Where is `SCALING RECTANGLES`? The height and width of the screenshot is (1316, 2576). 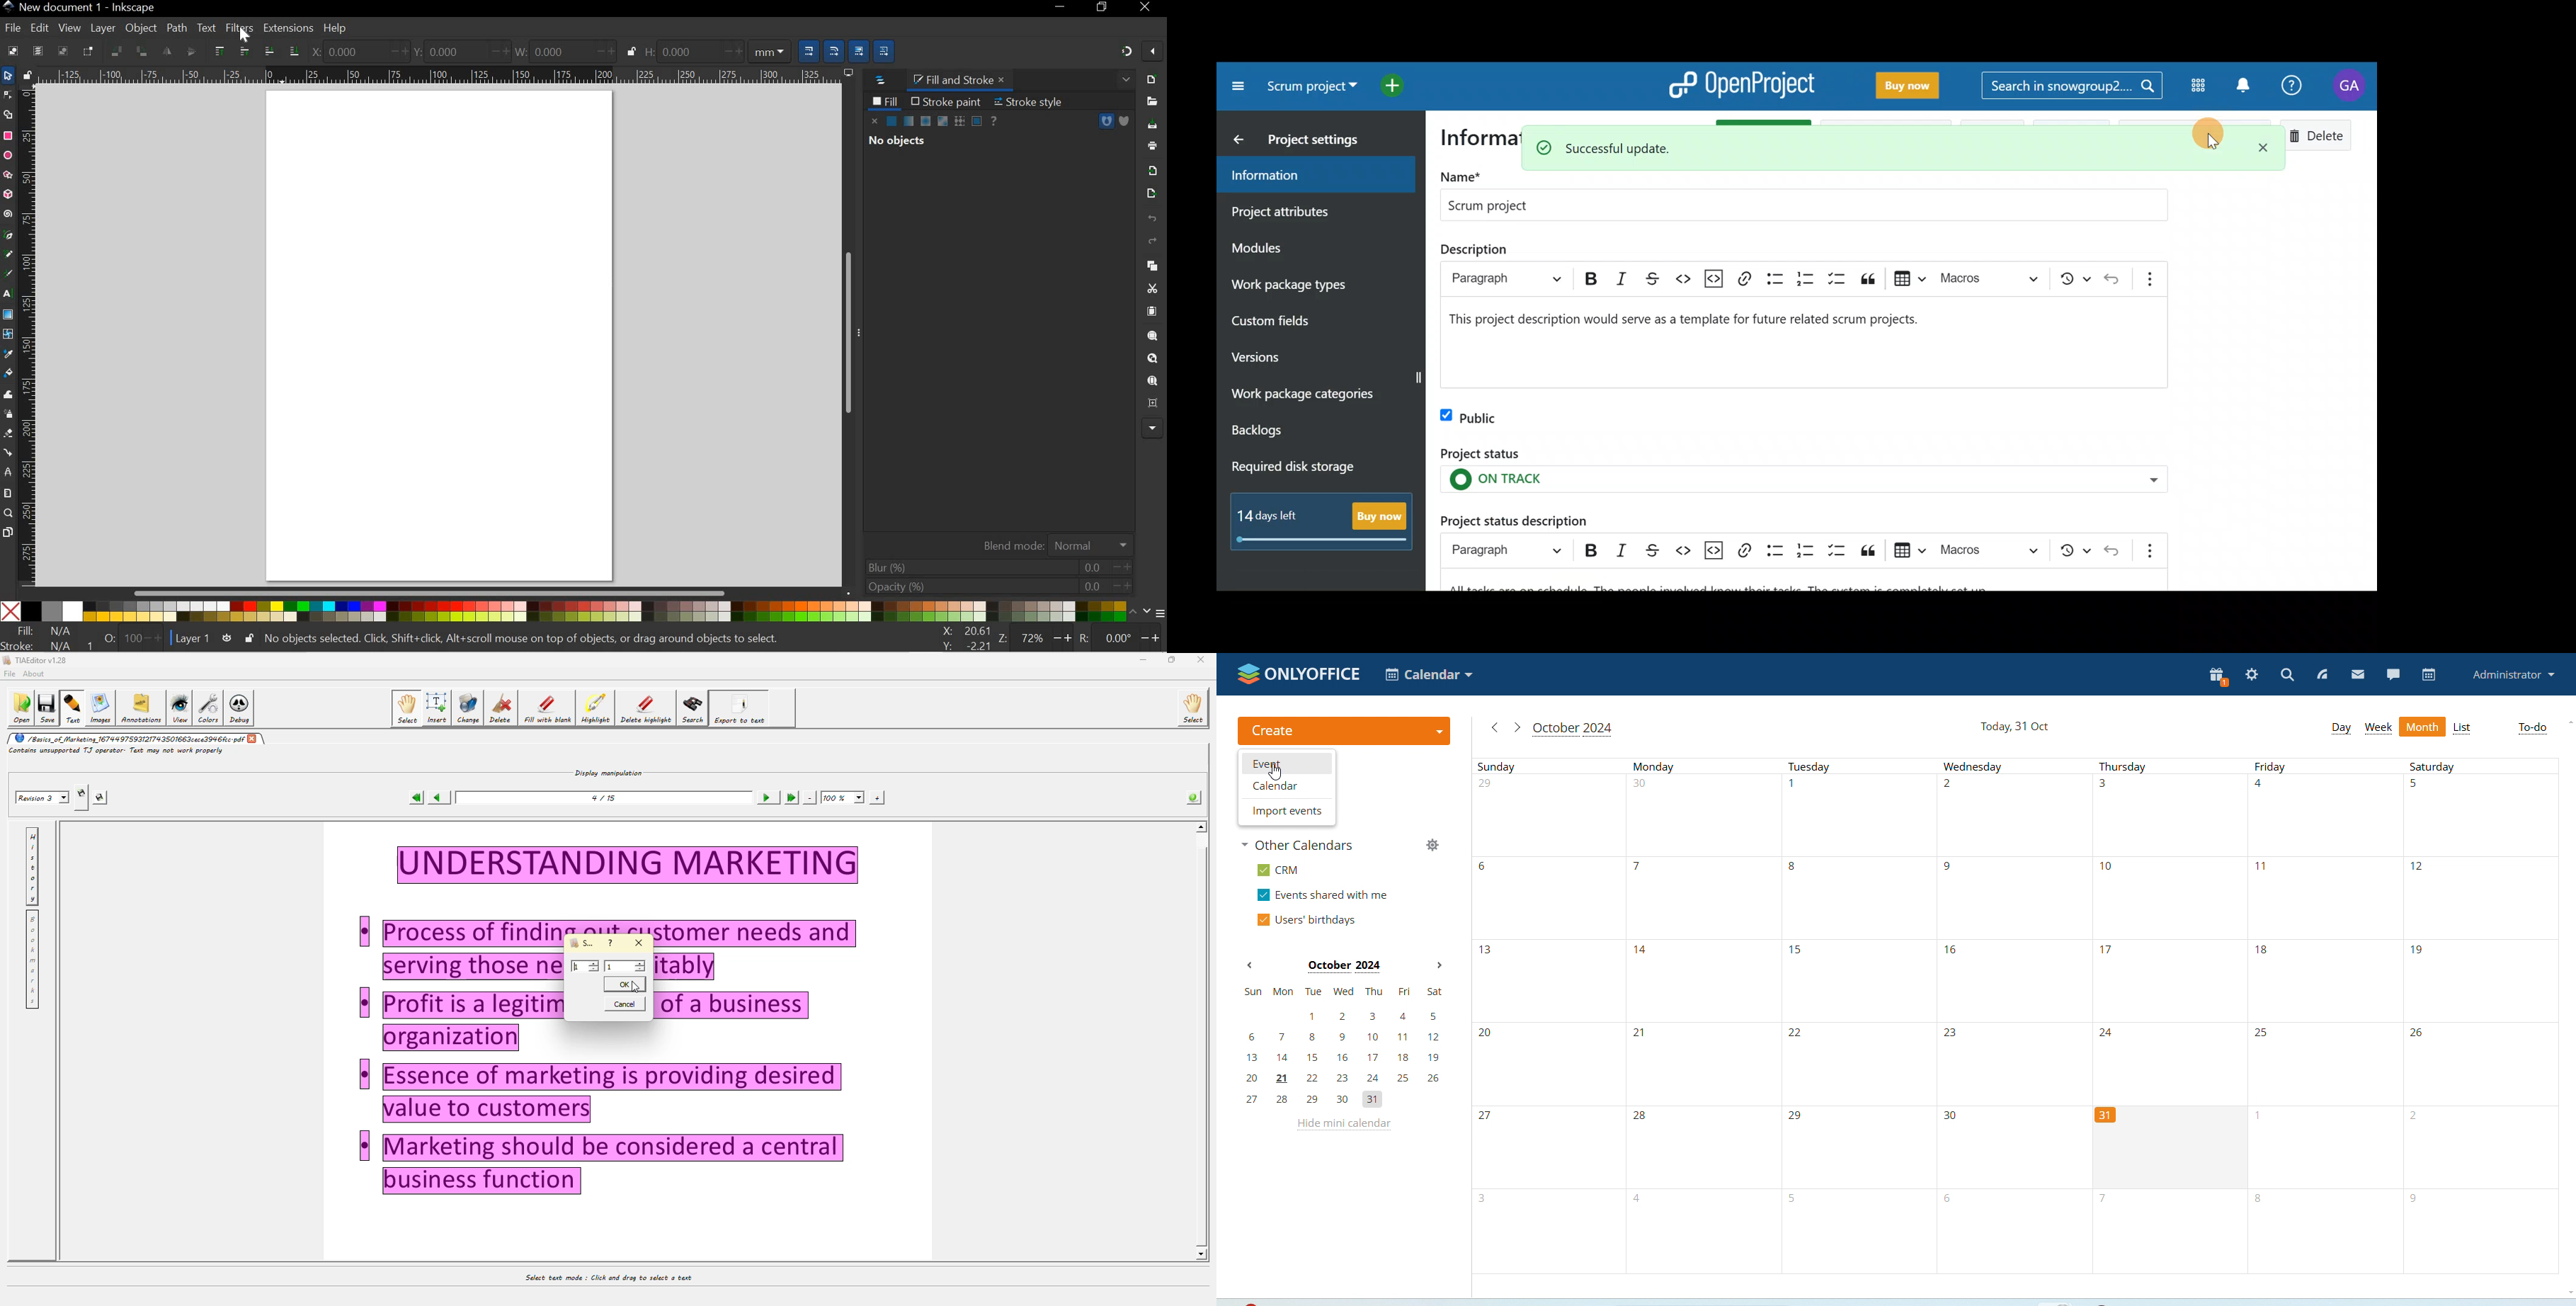
SCALING RECTANGLES is located at coordinates (835, 47).